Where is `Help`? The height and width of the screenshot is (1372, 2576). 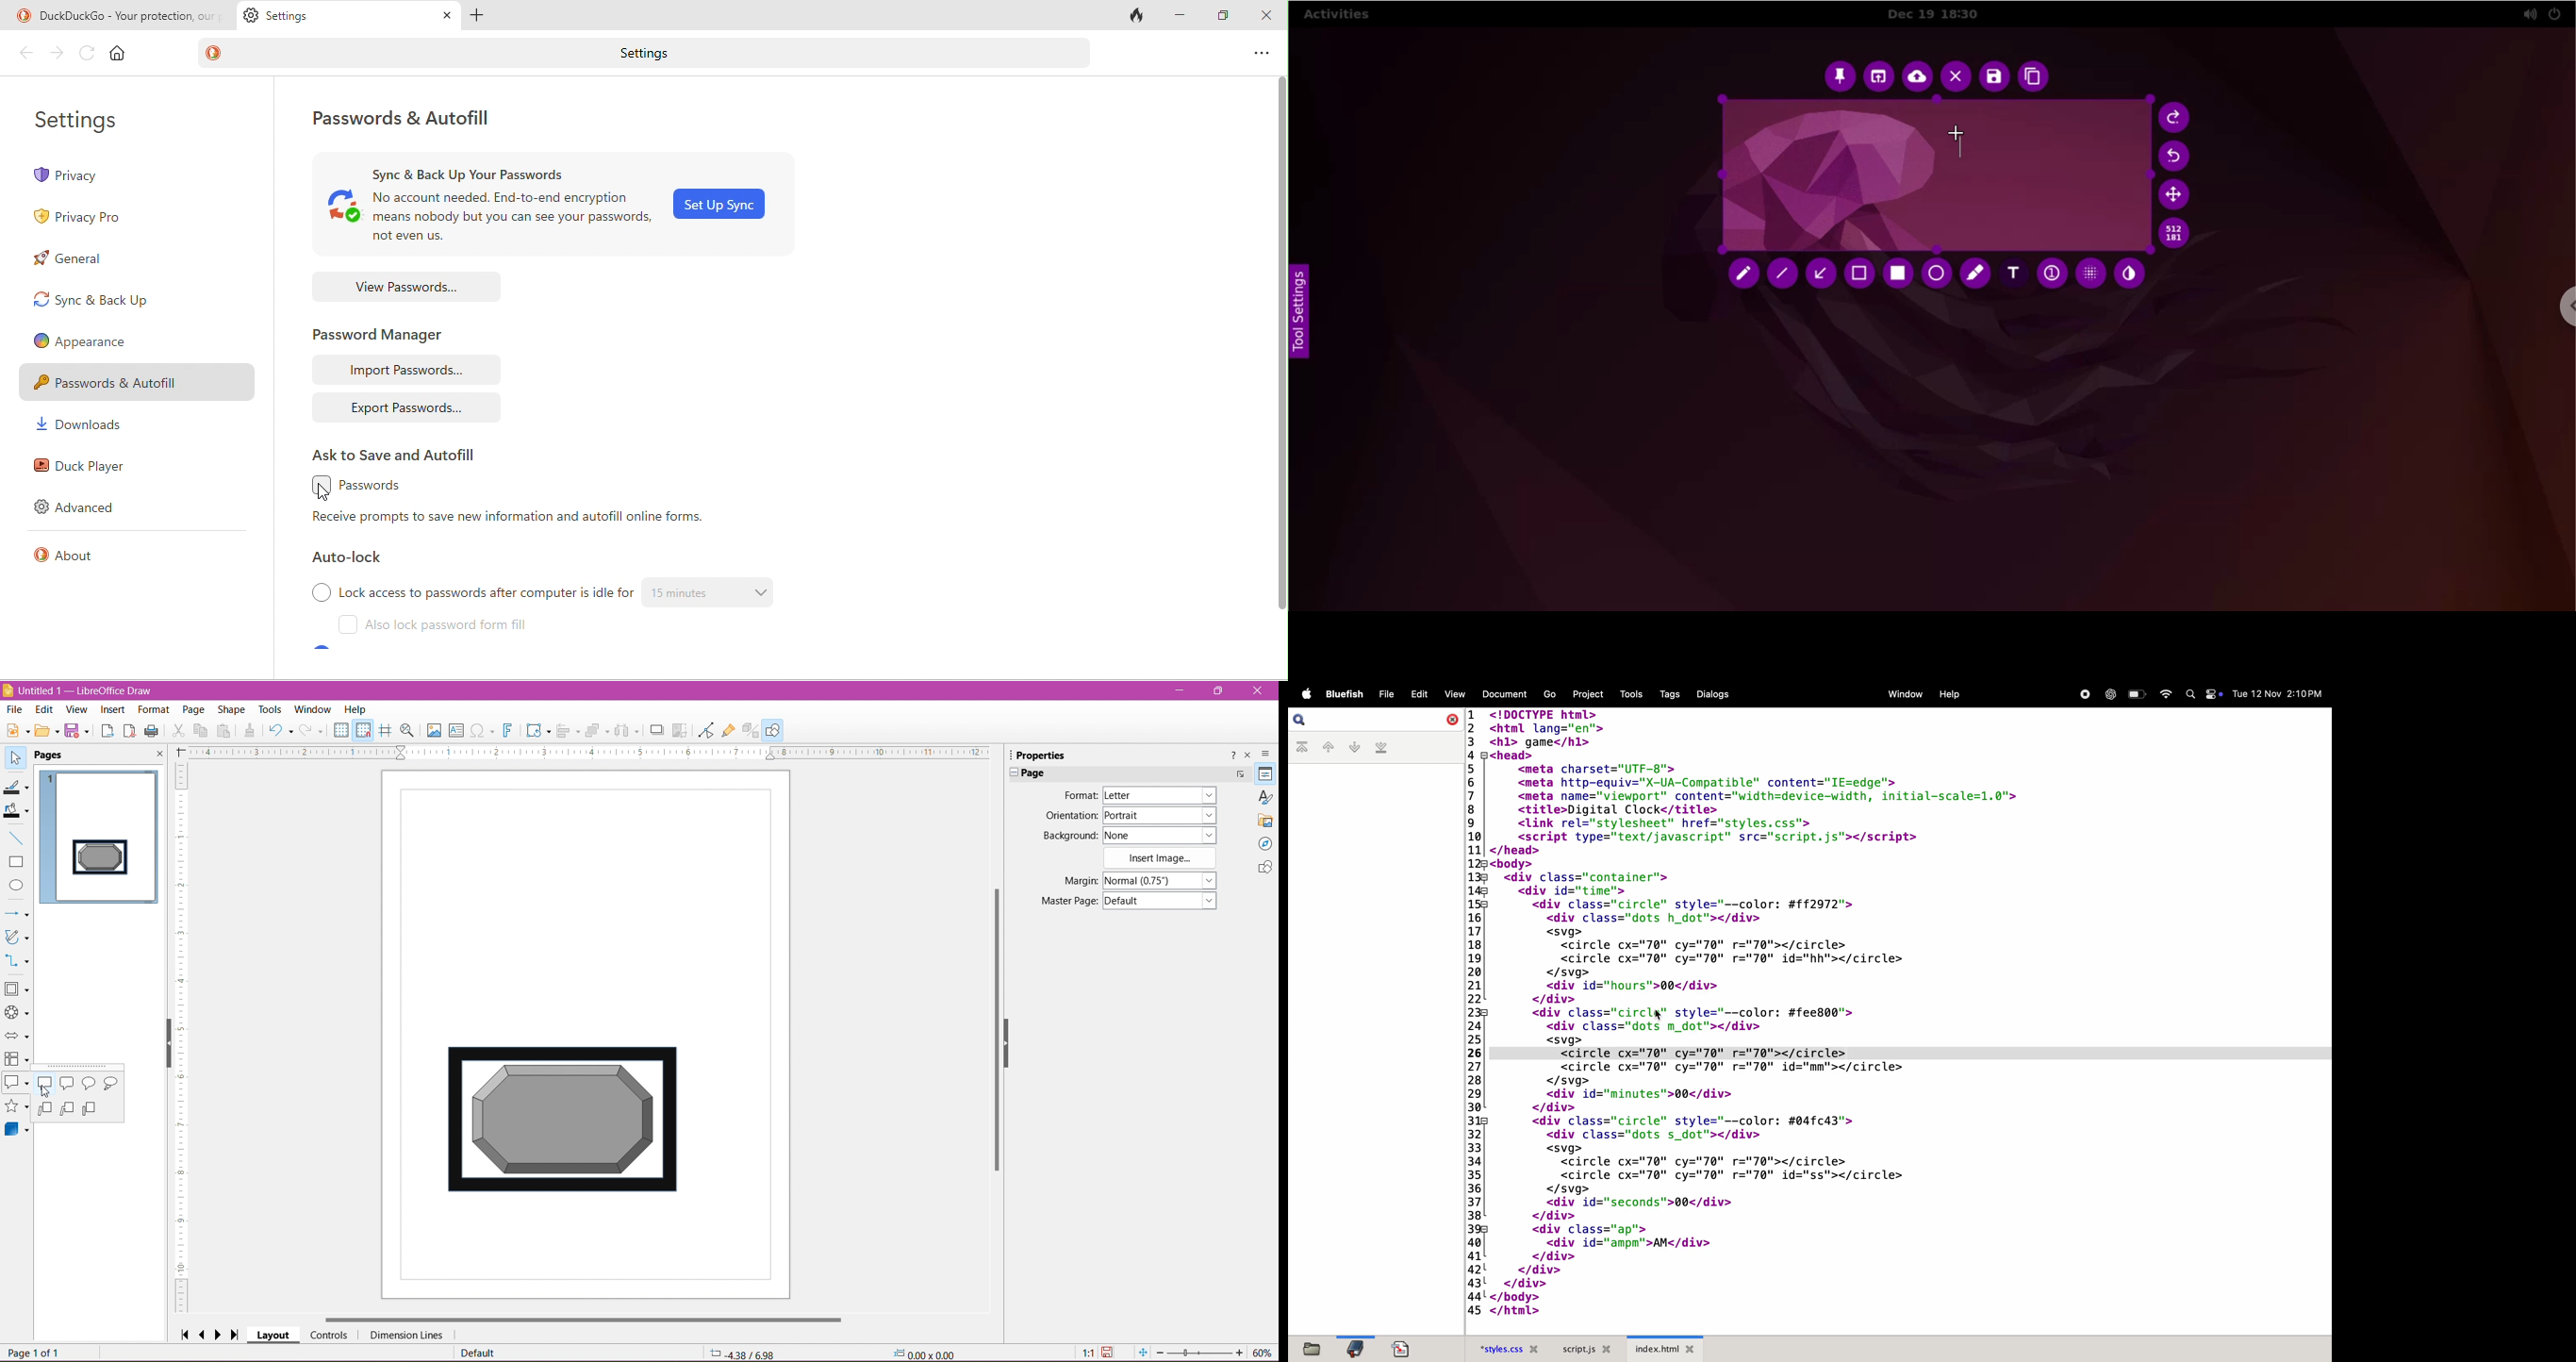 Help is located at coordinates (356, 709).